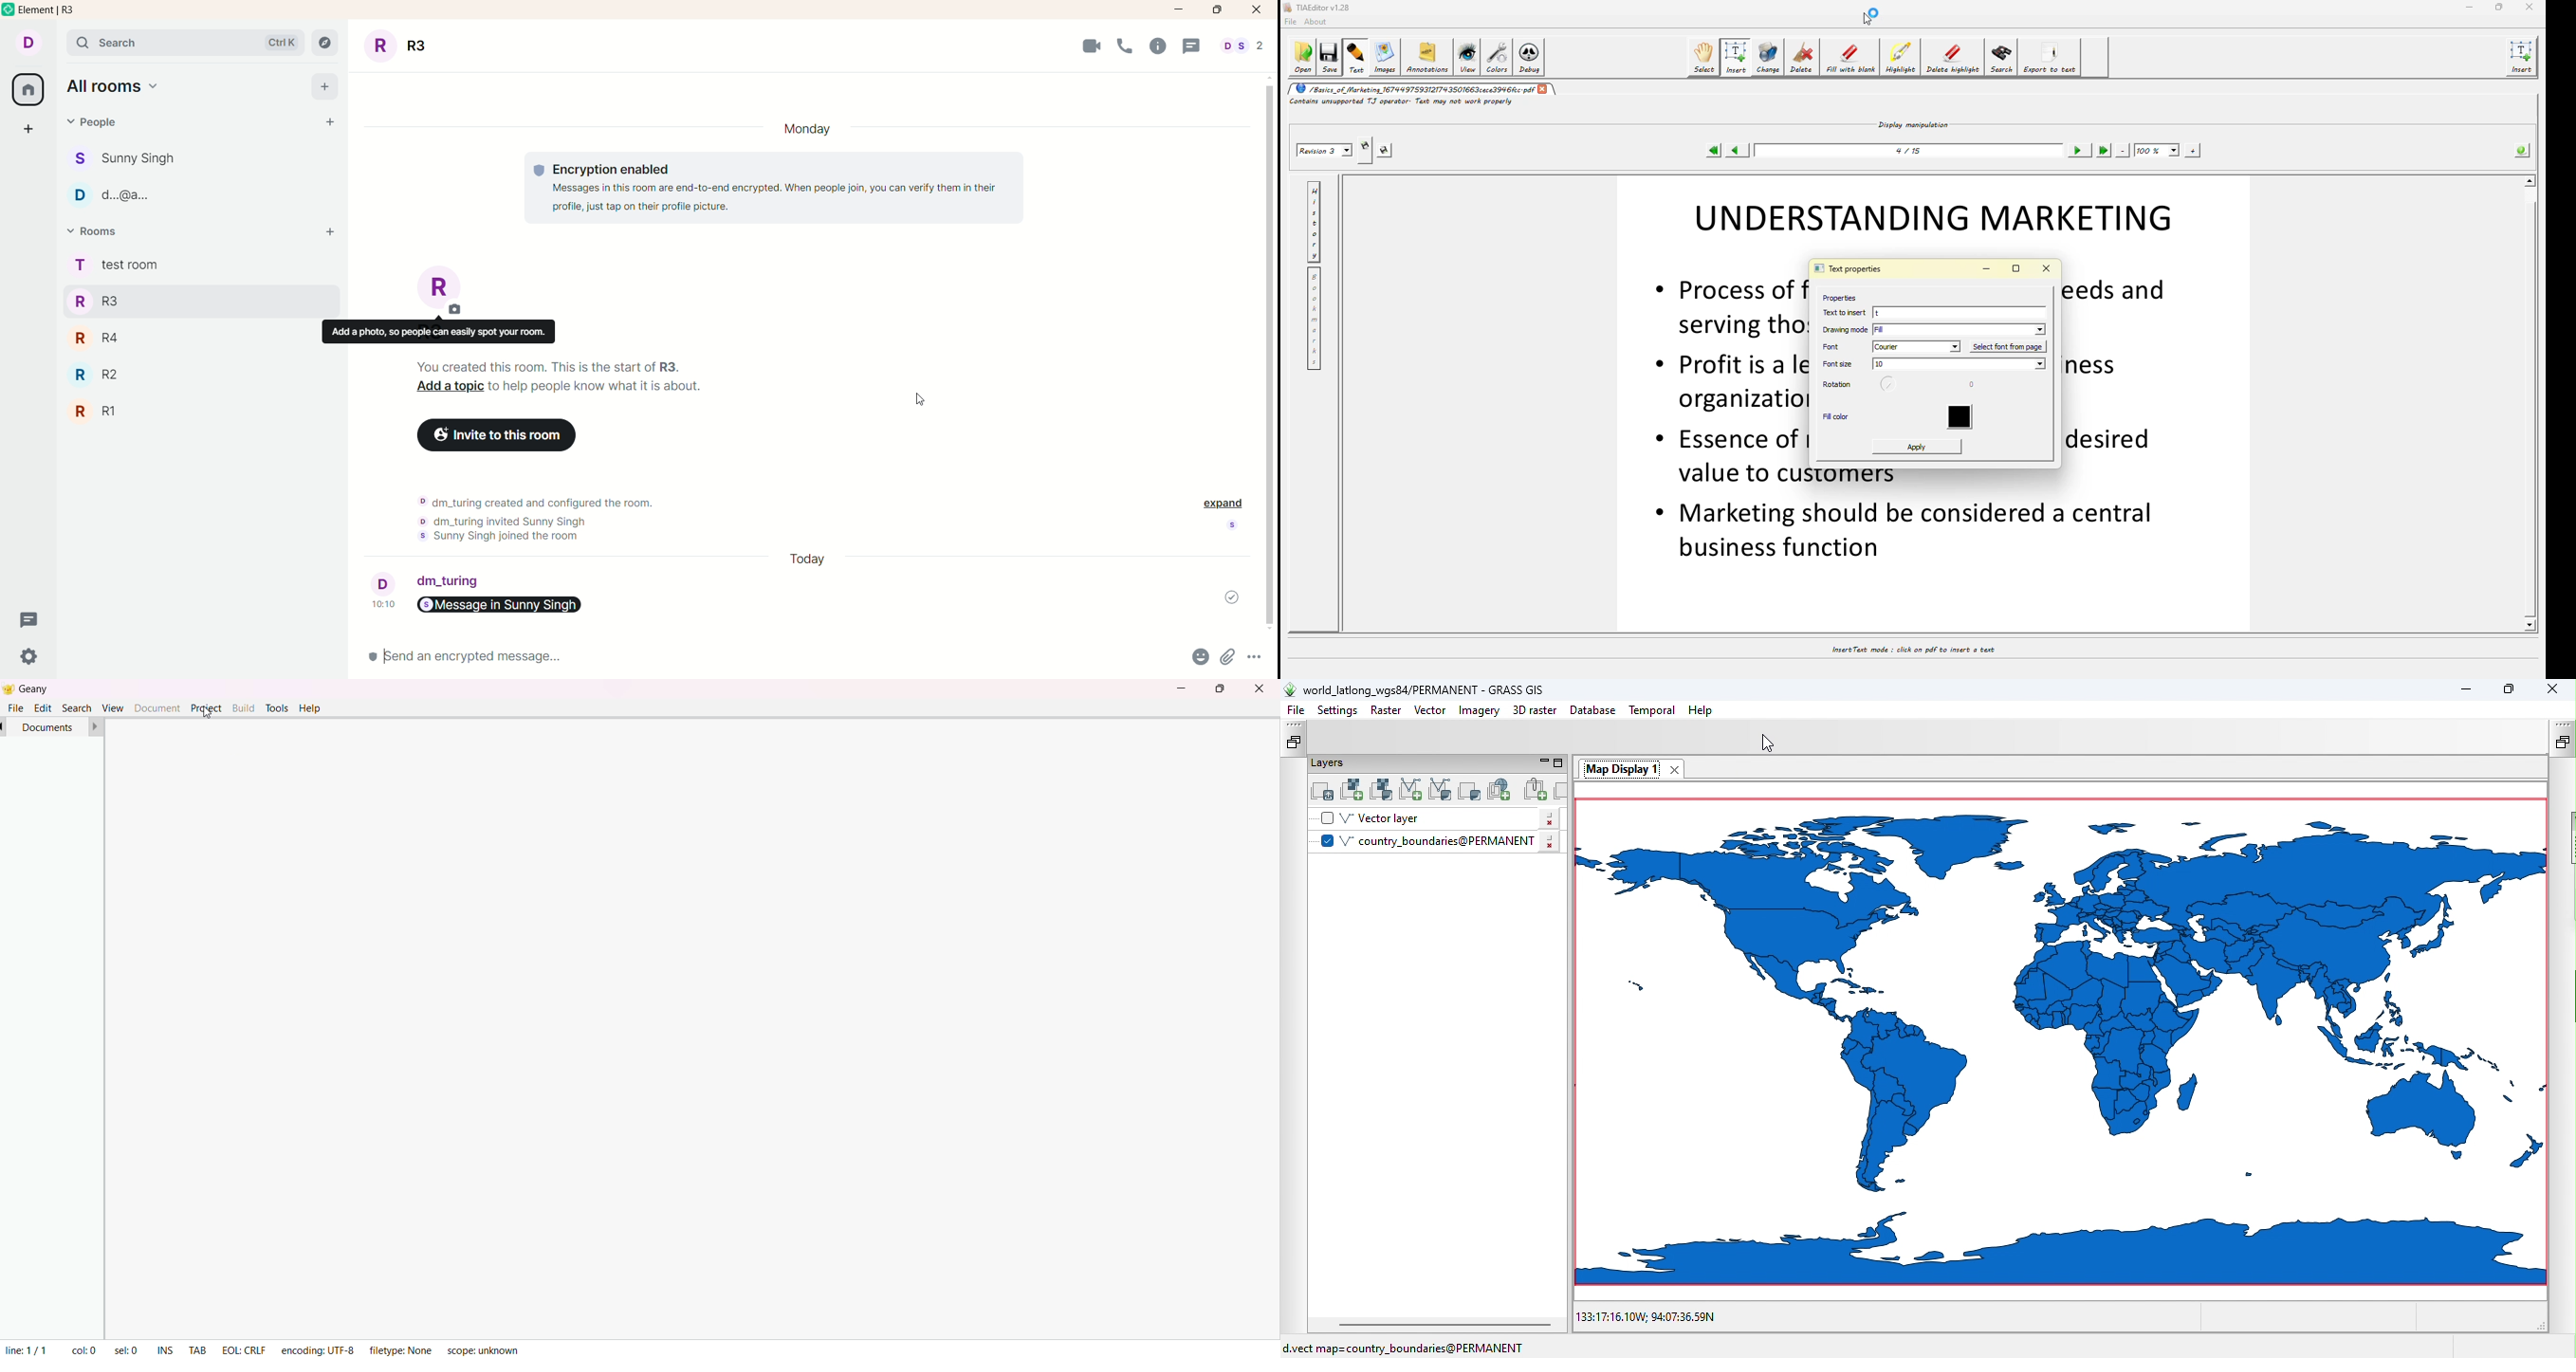  Describe the element at coordinates (1224, 503) in the screenshot. I see `expand` at that location.